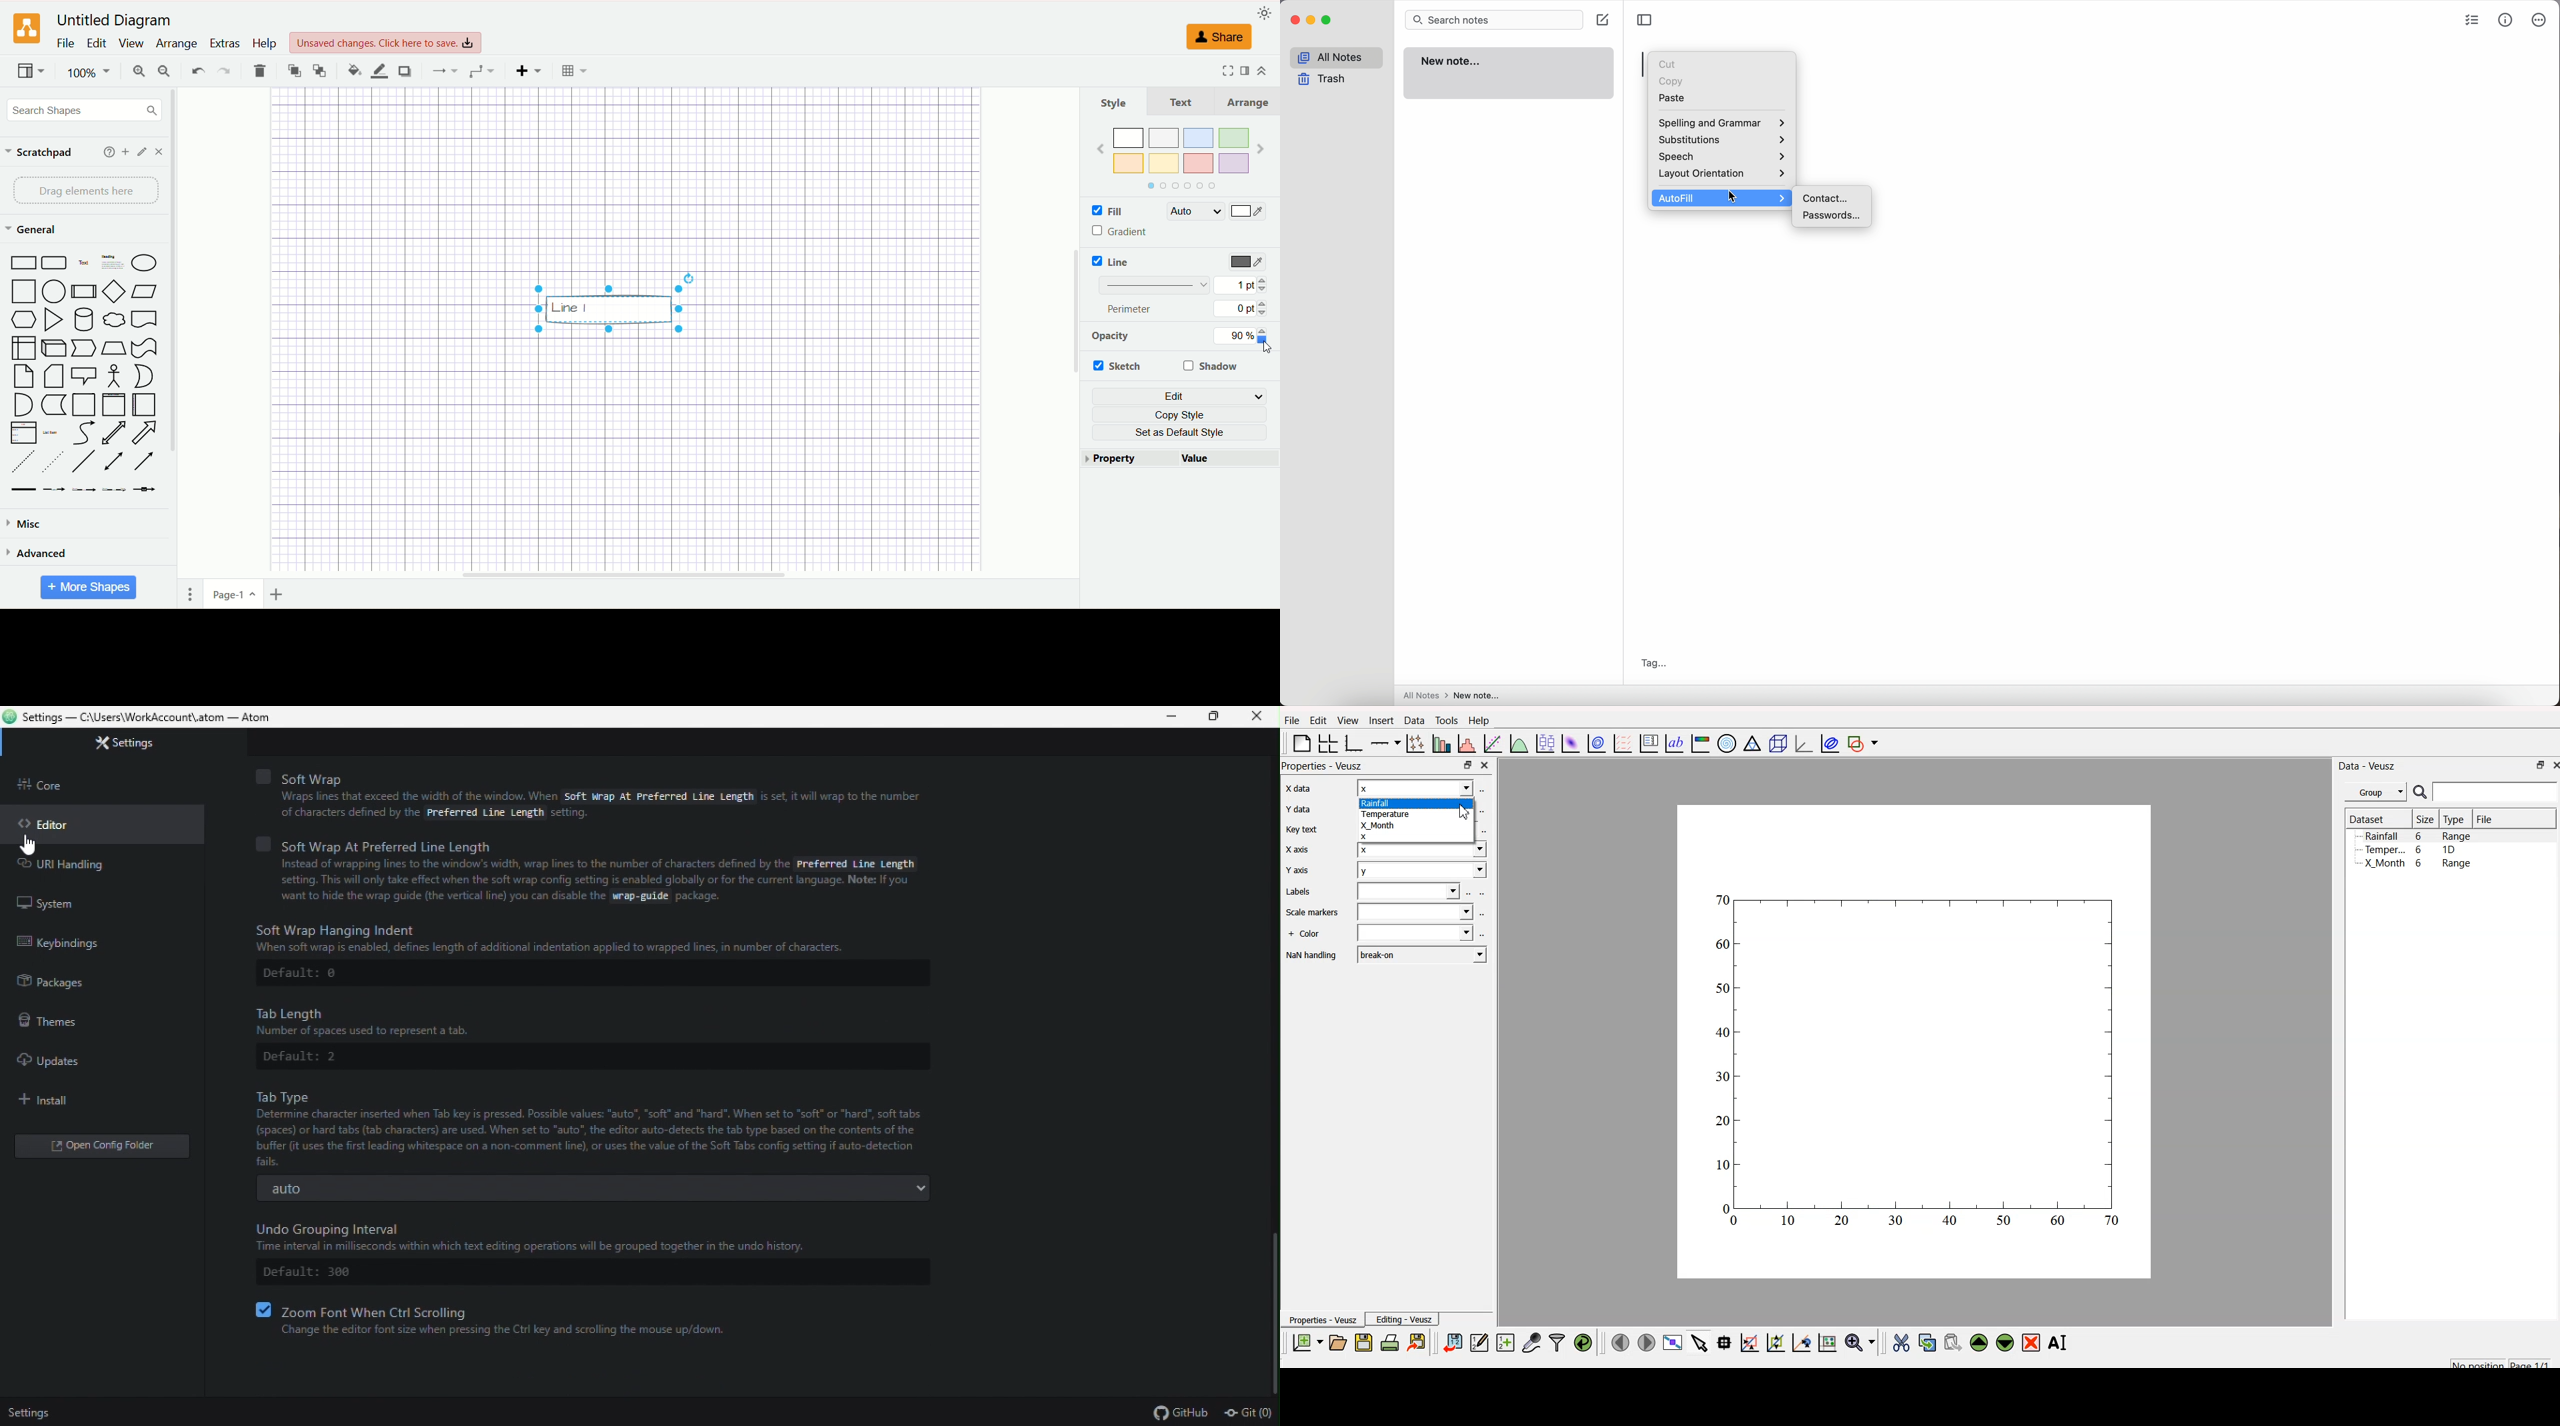  I want to click on Settings, so click(34, 1412).